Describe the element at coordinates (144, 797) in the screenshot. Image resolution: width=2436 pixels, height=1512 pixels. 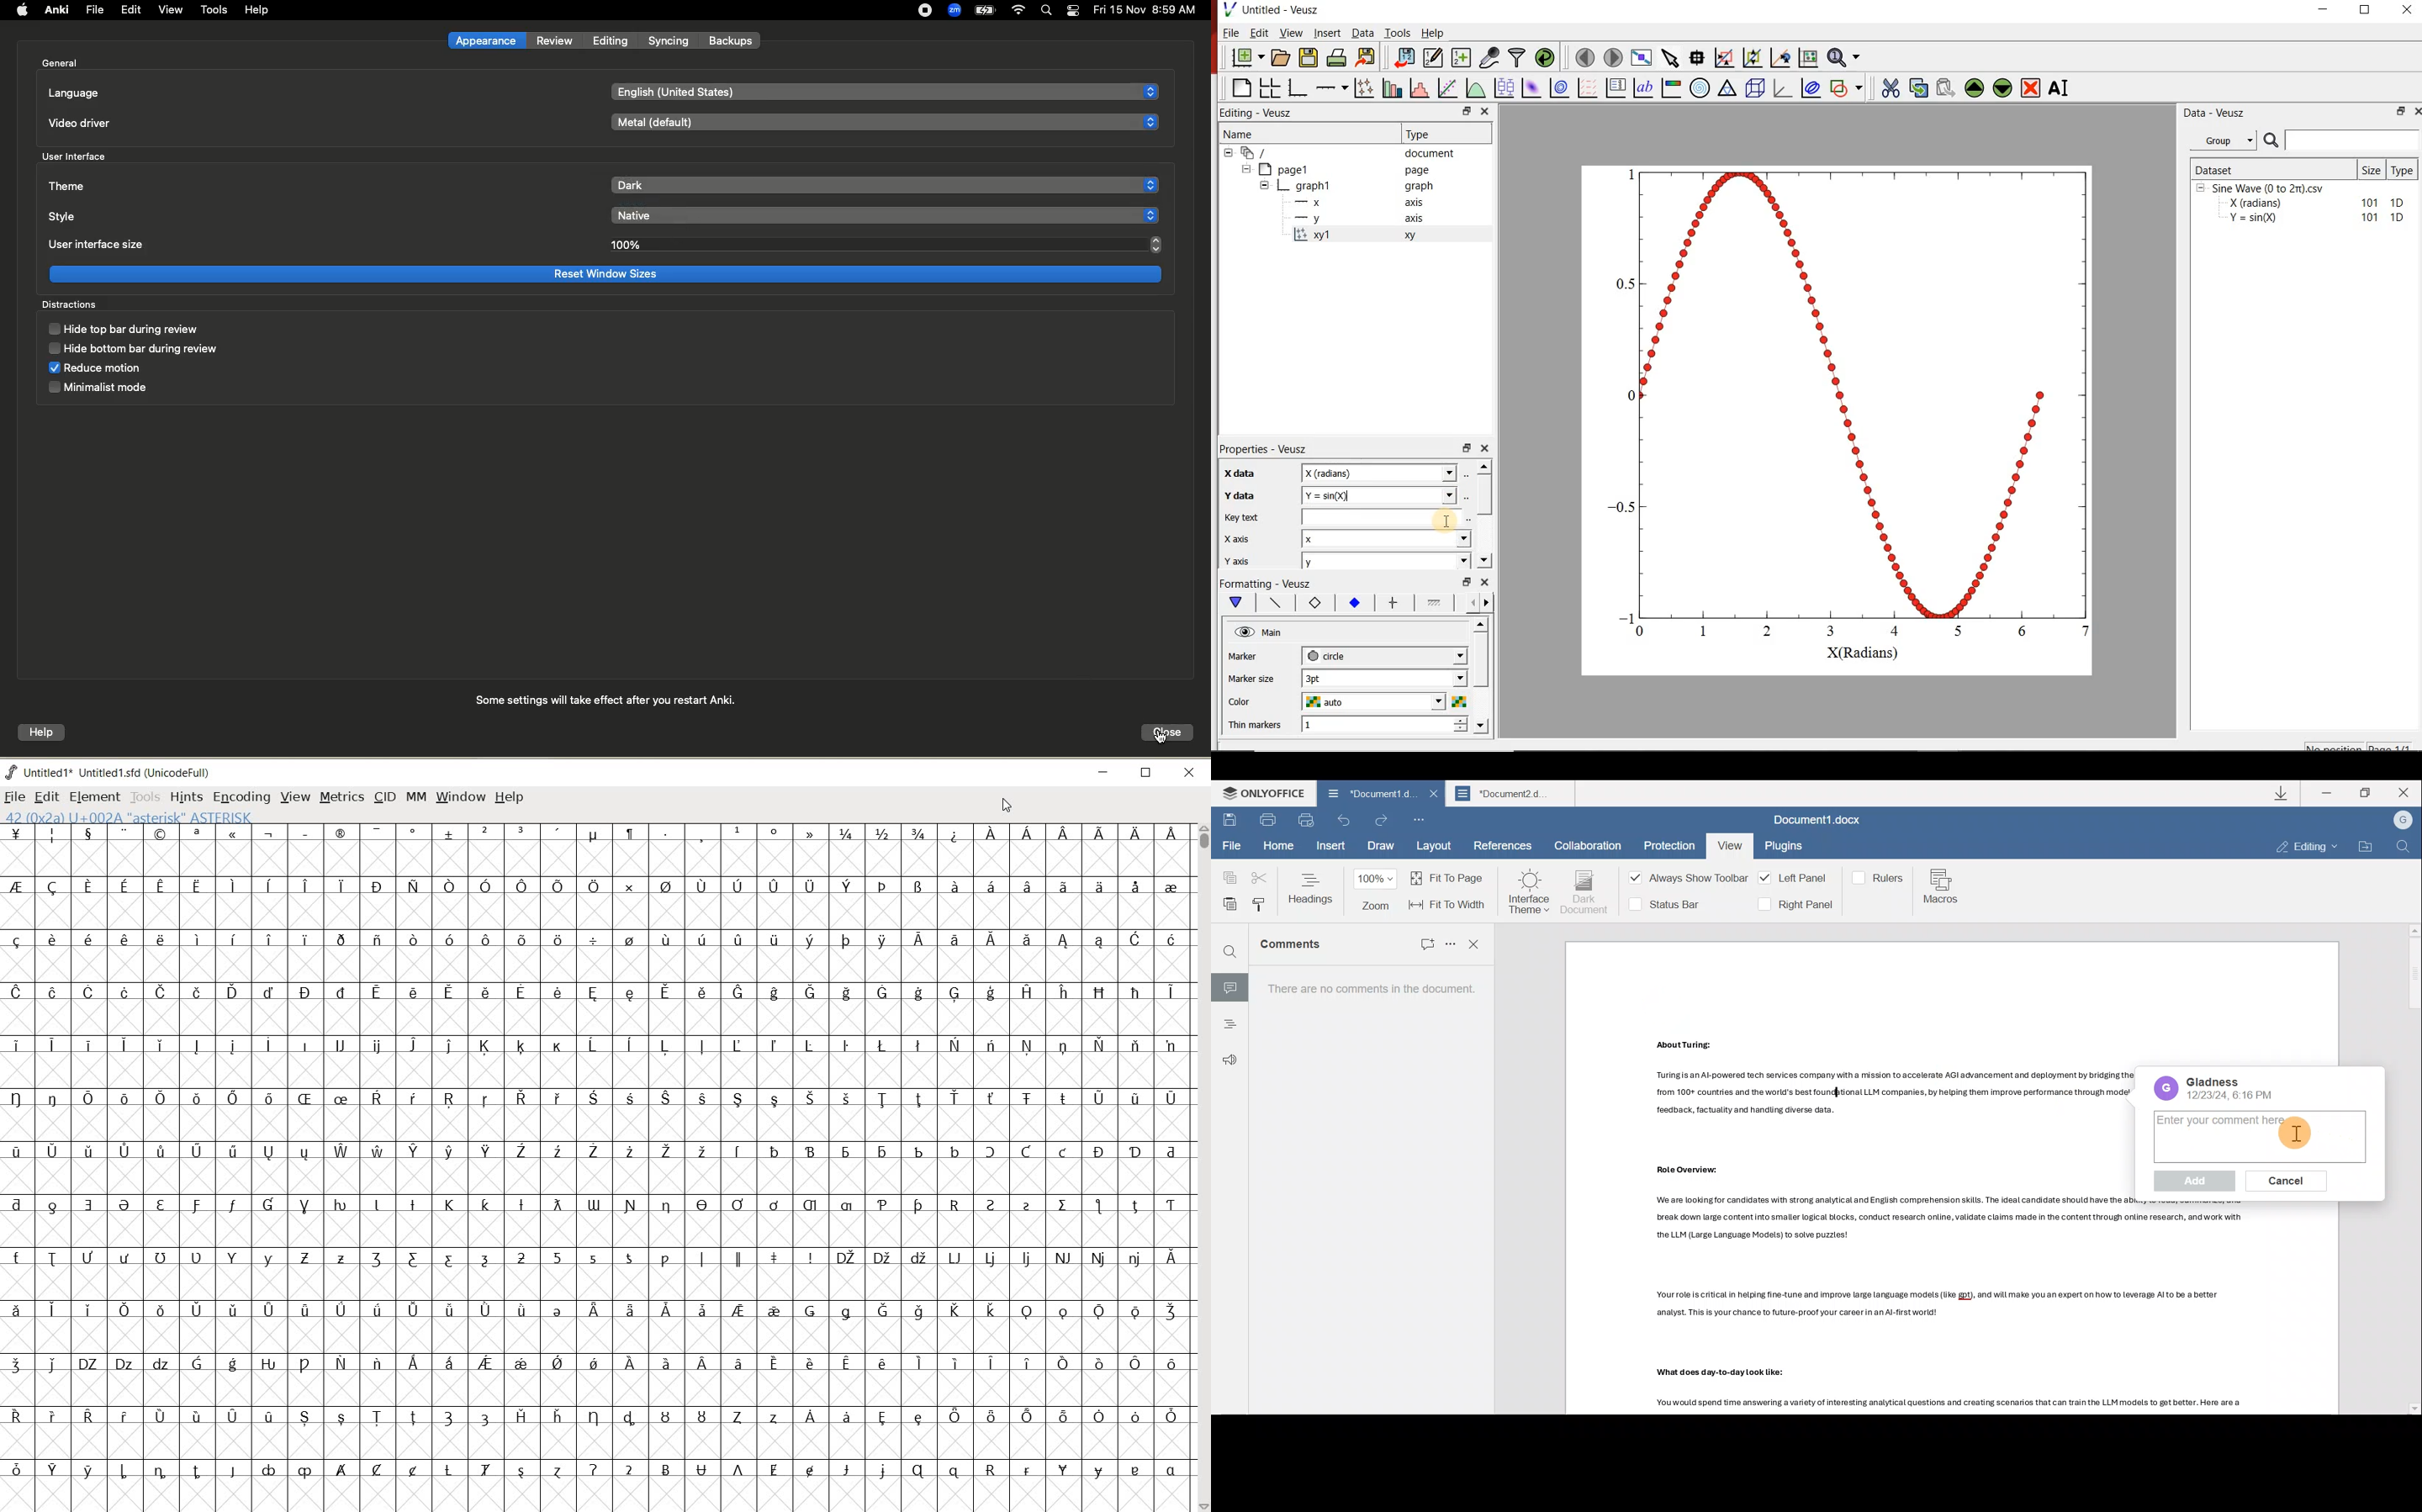
I see `TOOLS` at that location.